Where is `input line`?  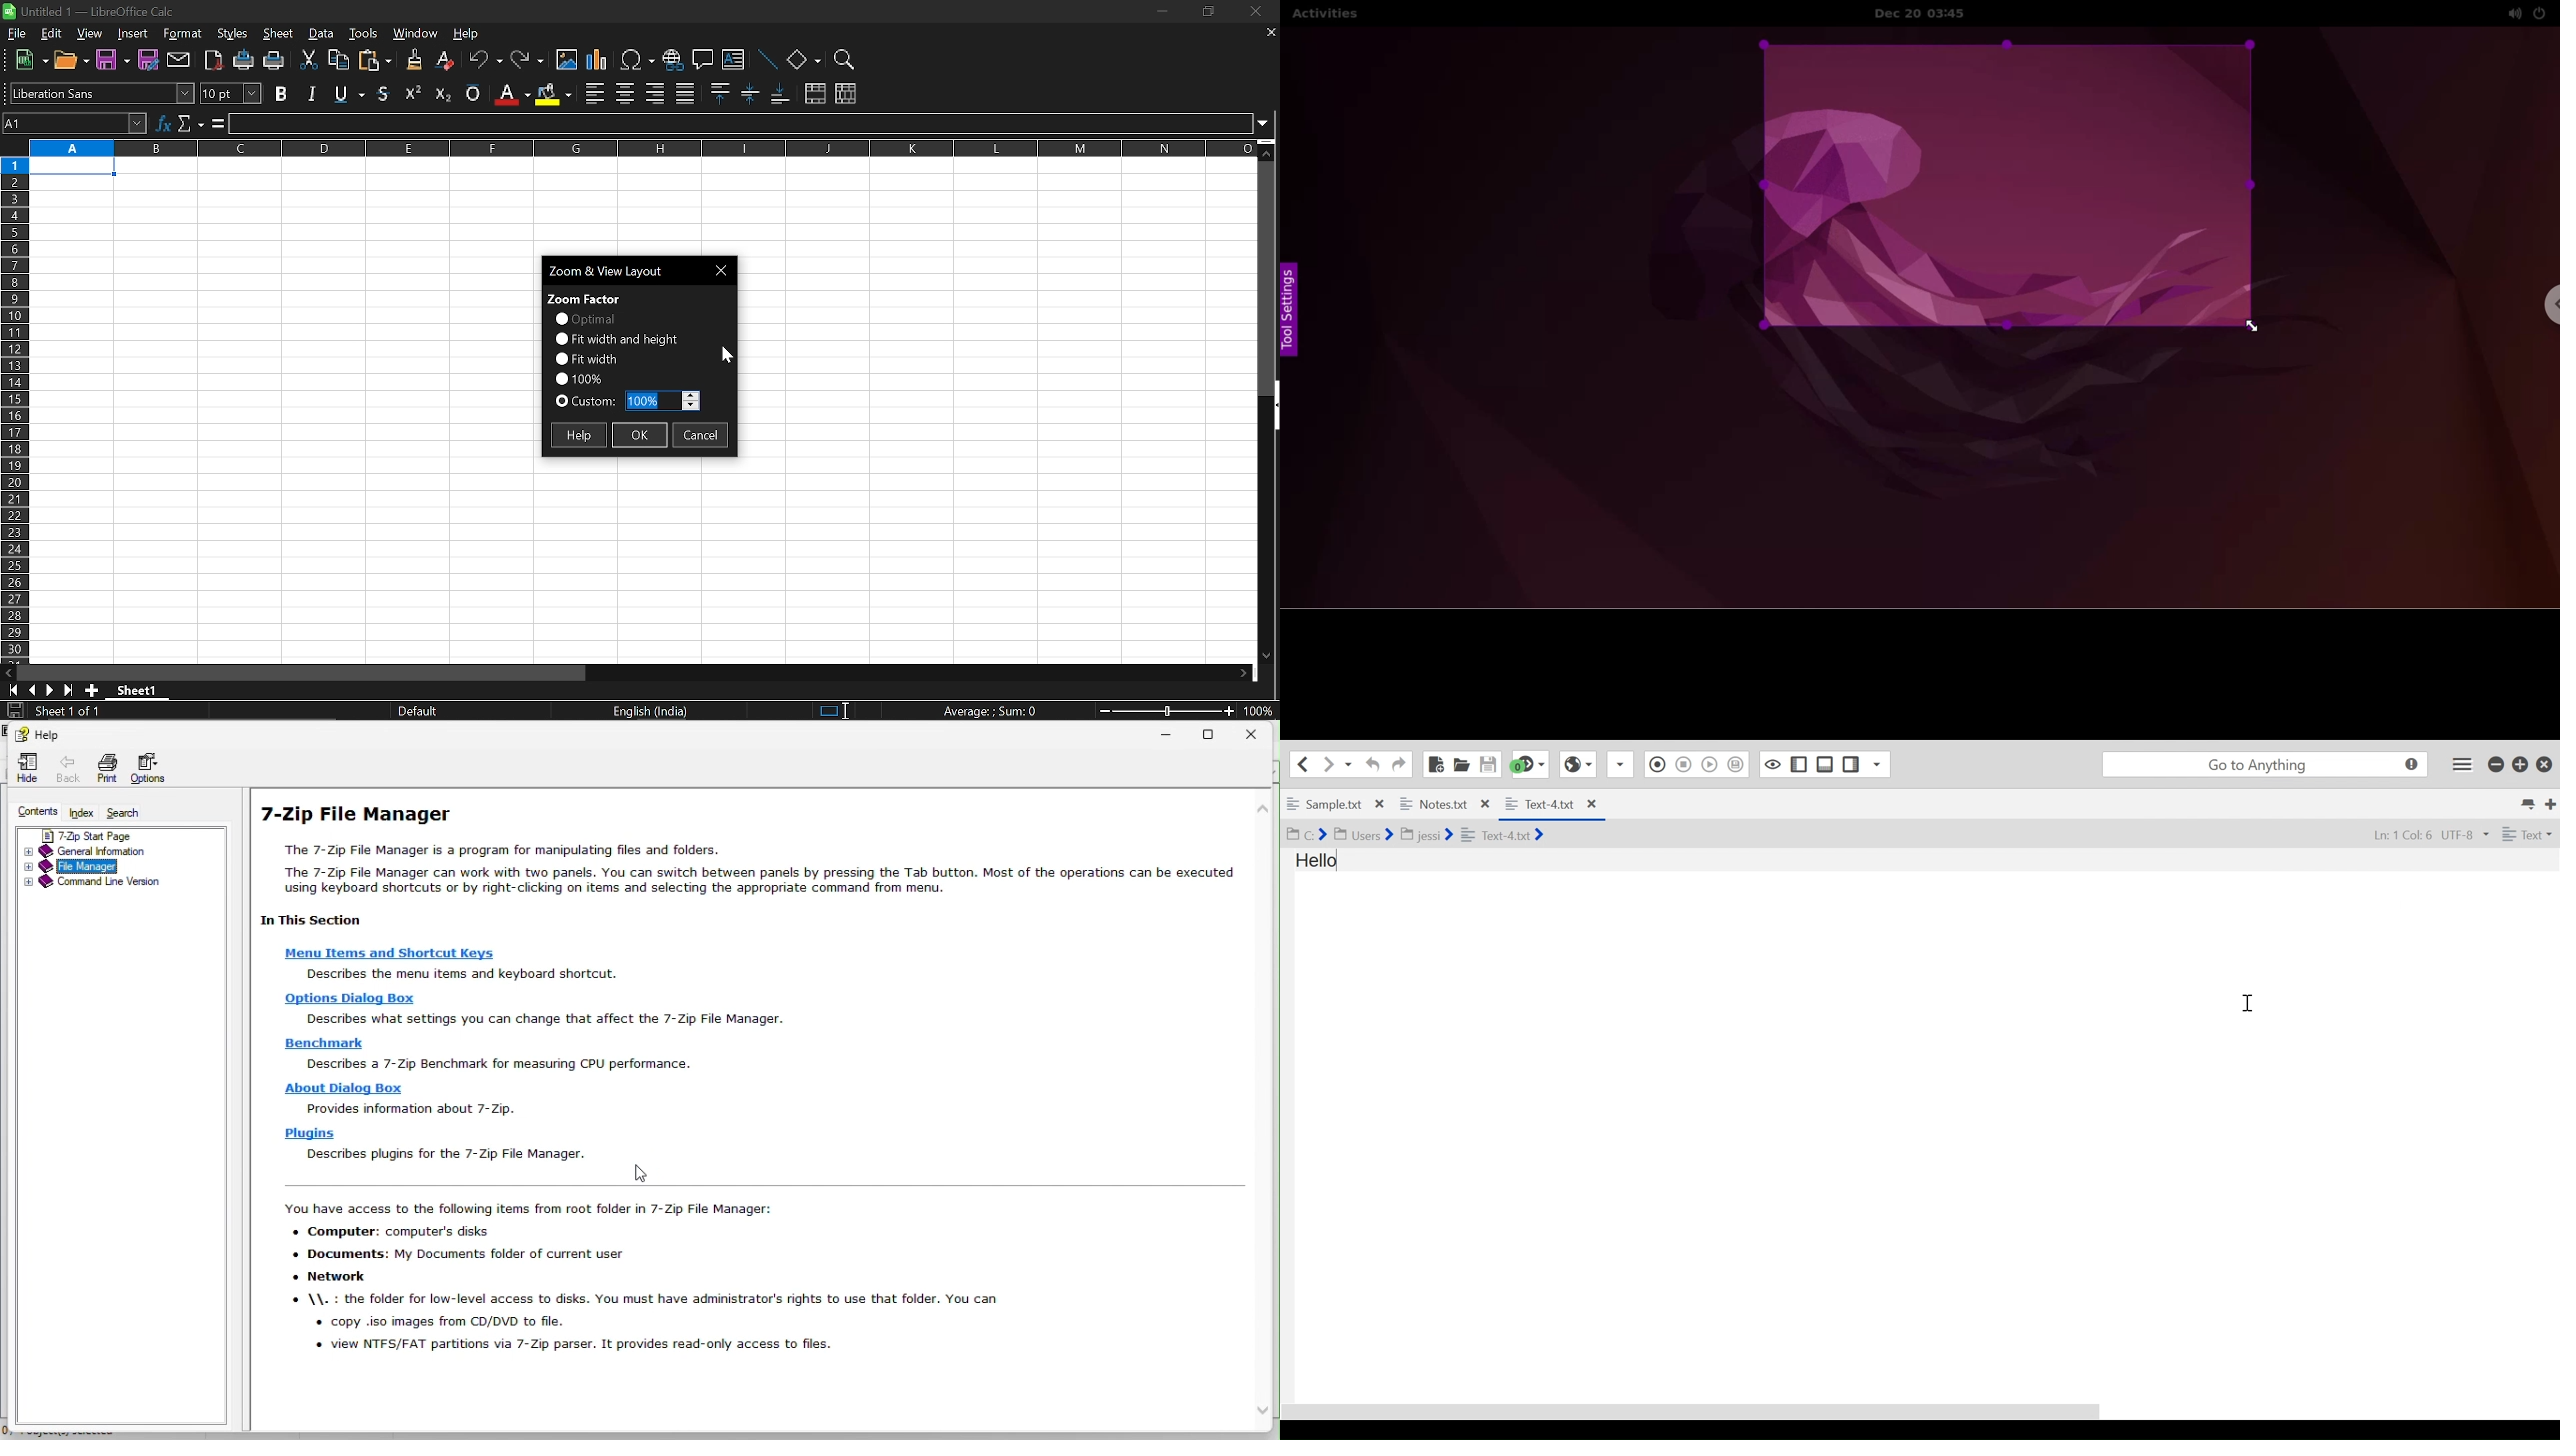
input line is located at coordinates (742, 124).